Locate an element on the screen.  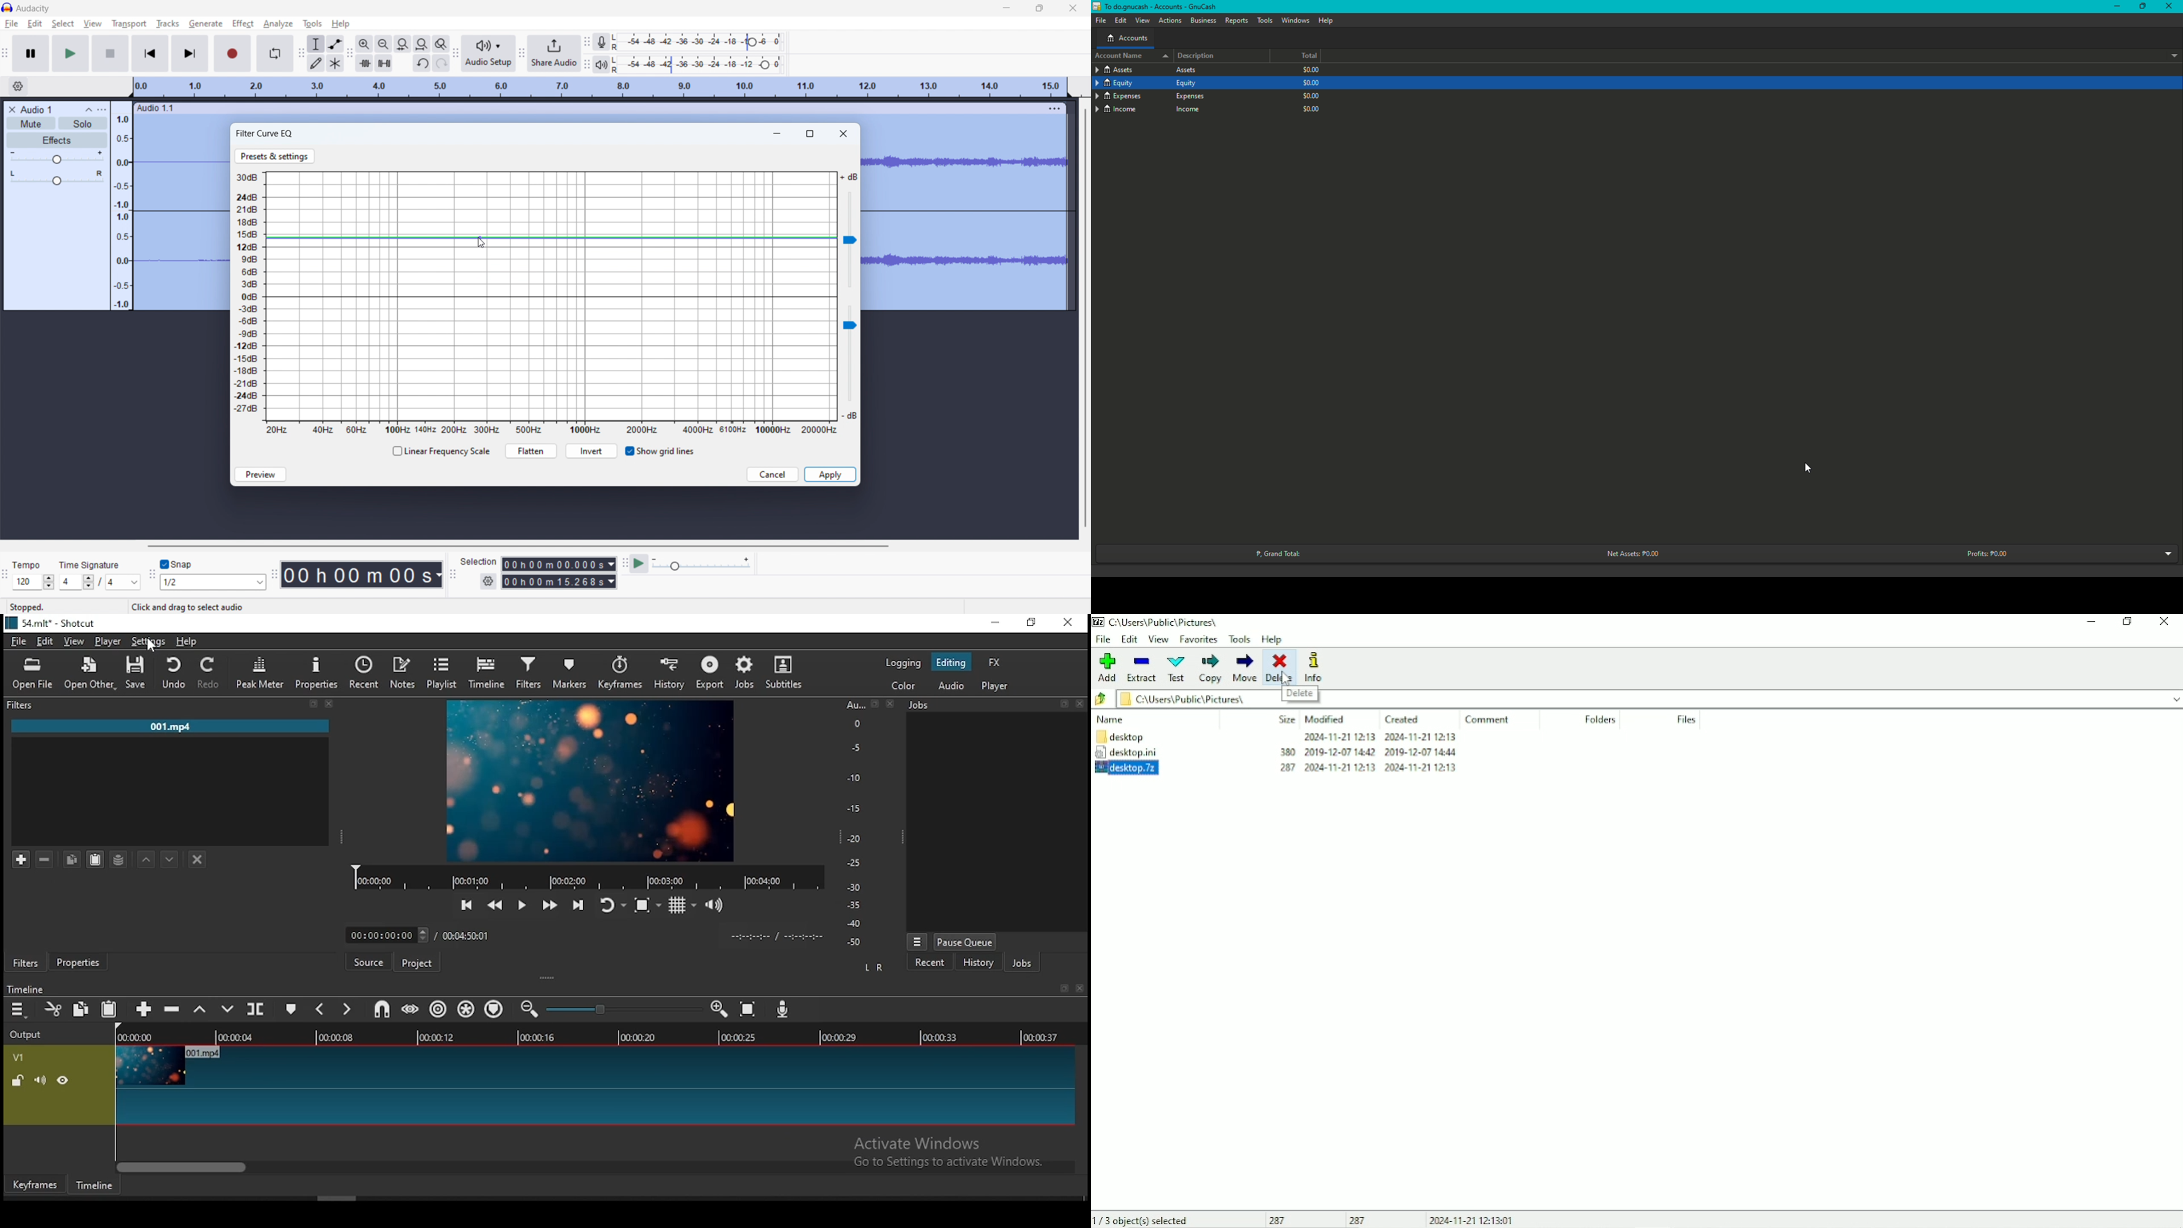
ripple is located at coordinates (439, 1009).